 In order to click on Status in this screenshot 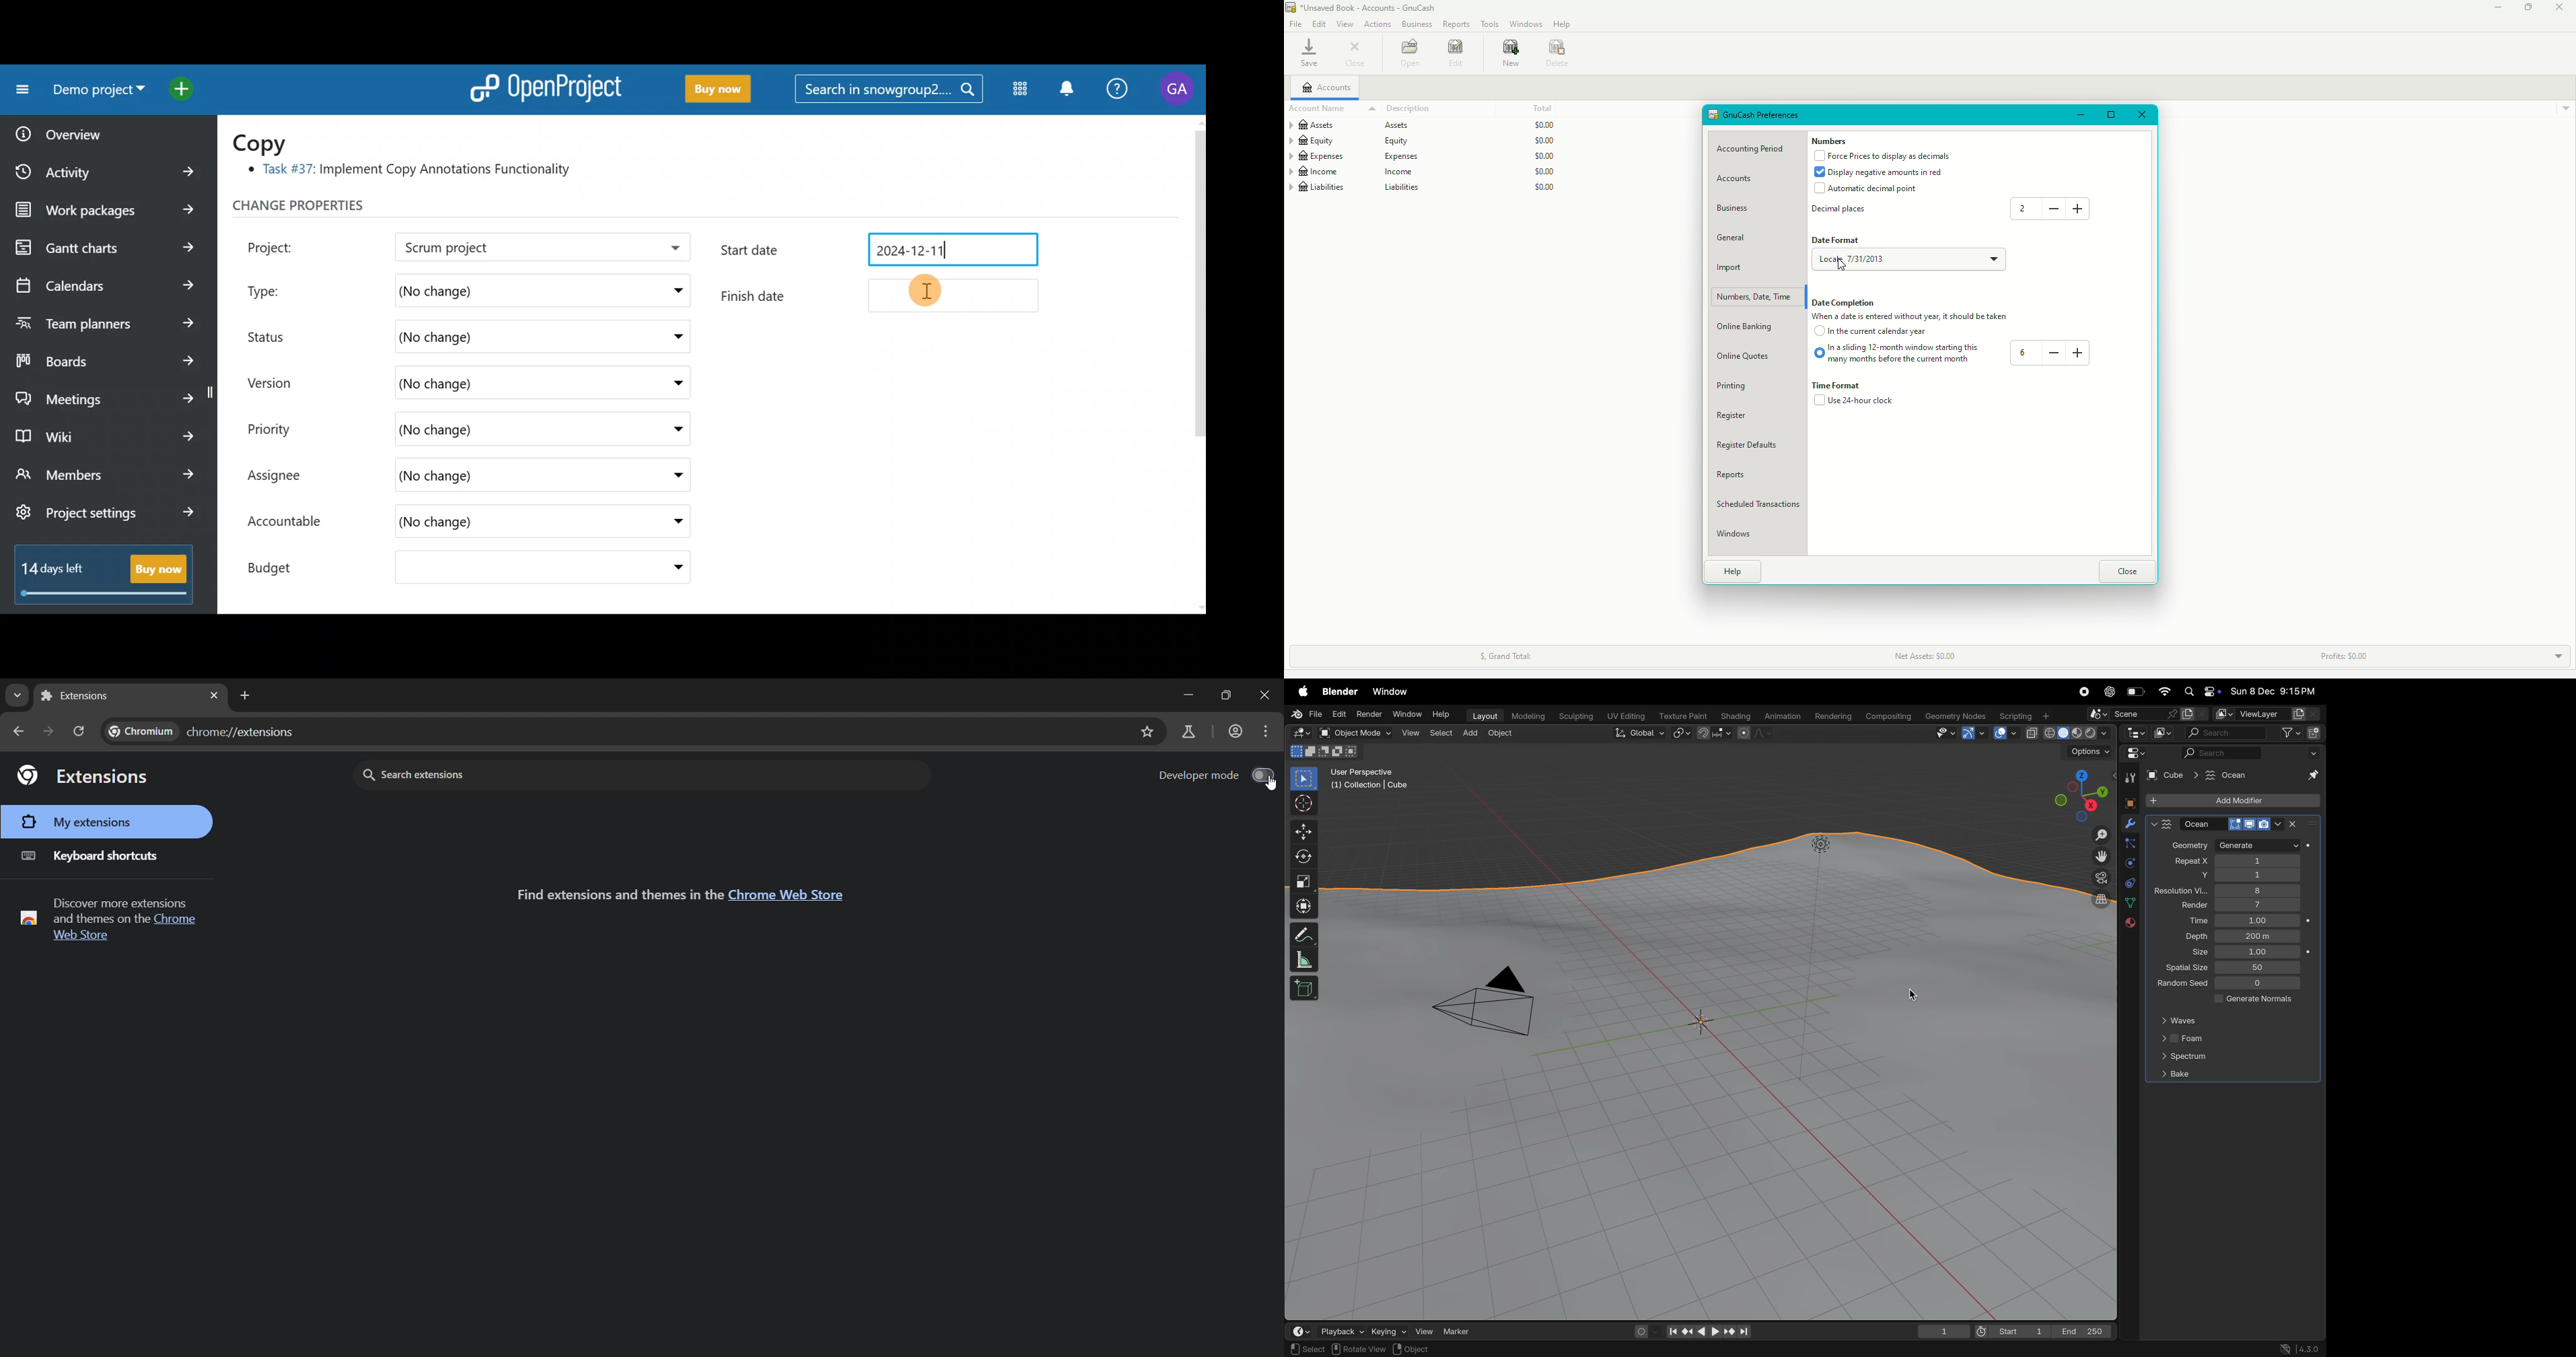, I will do `click(276, 335)`.